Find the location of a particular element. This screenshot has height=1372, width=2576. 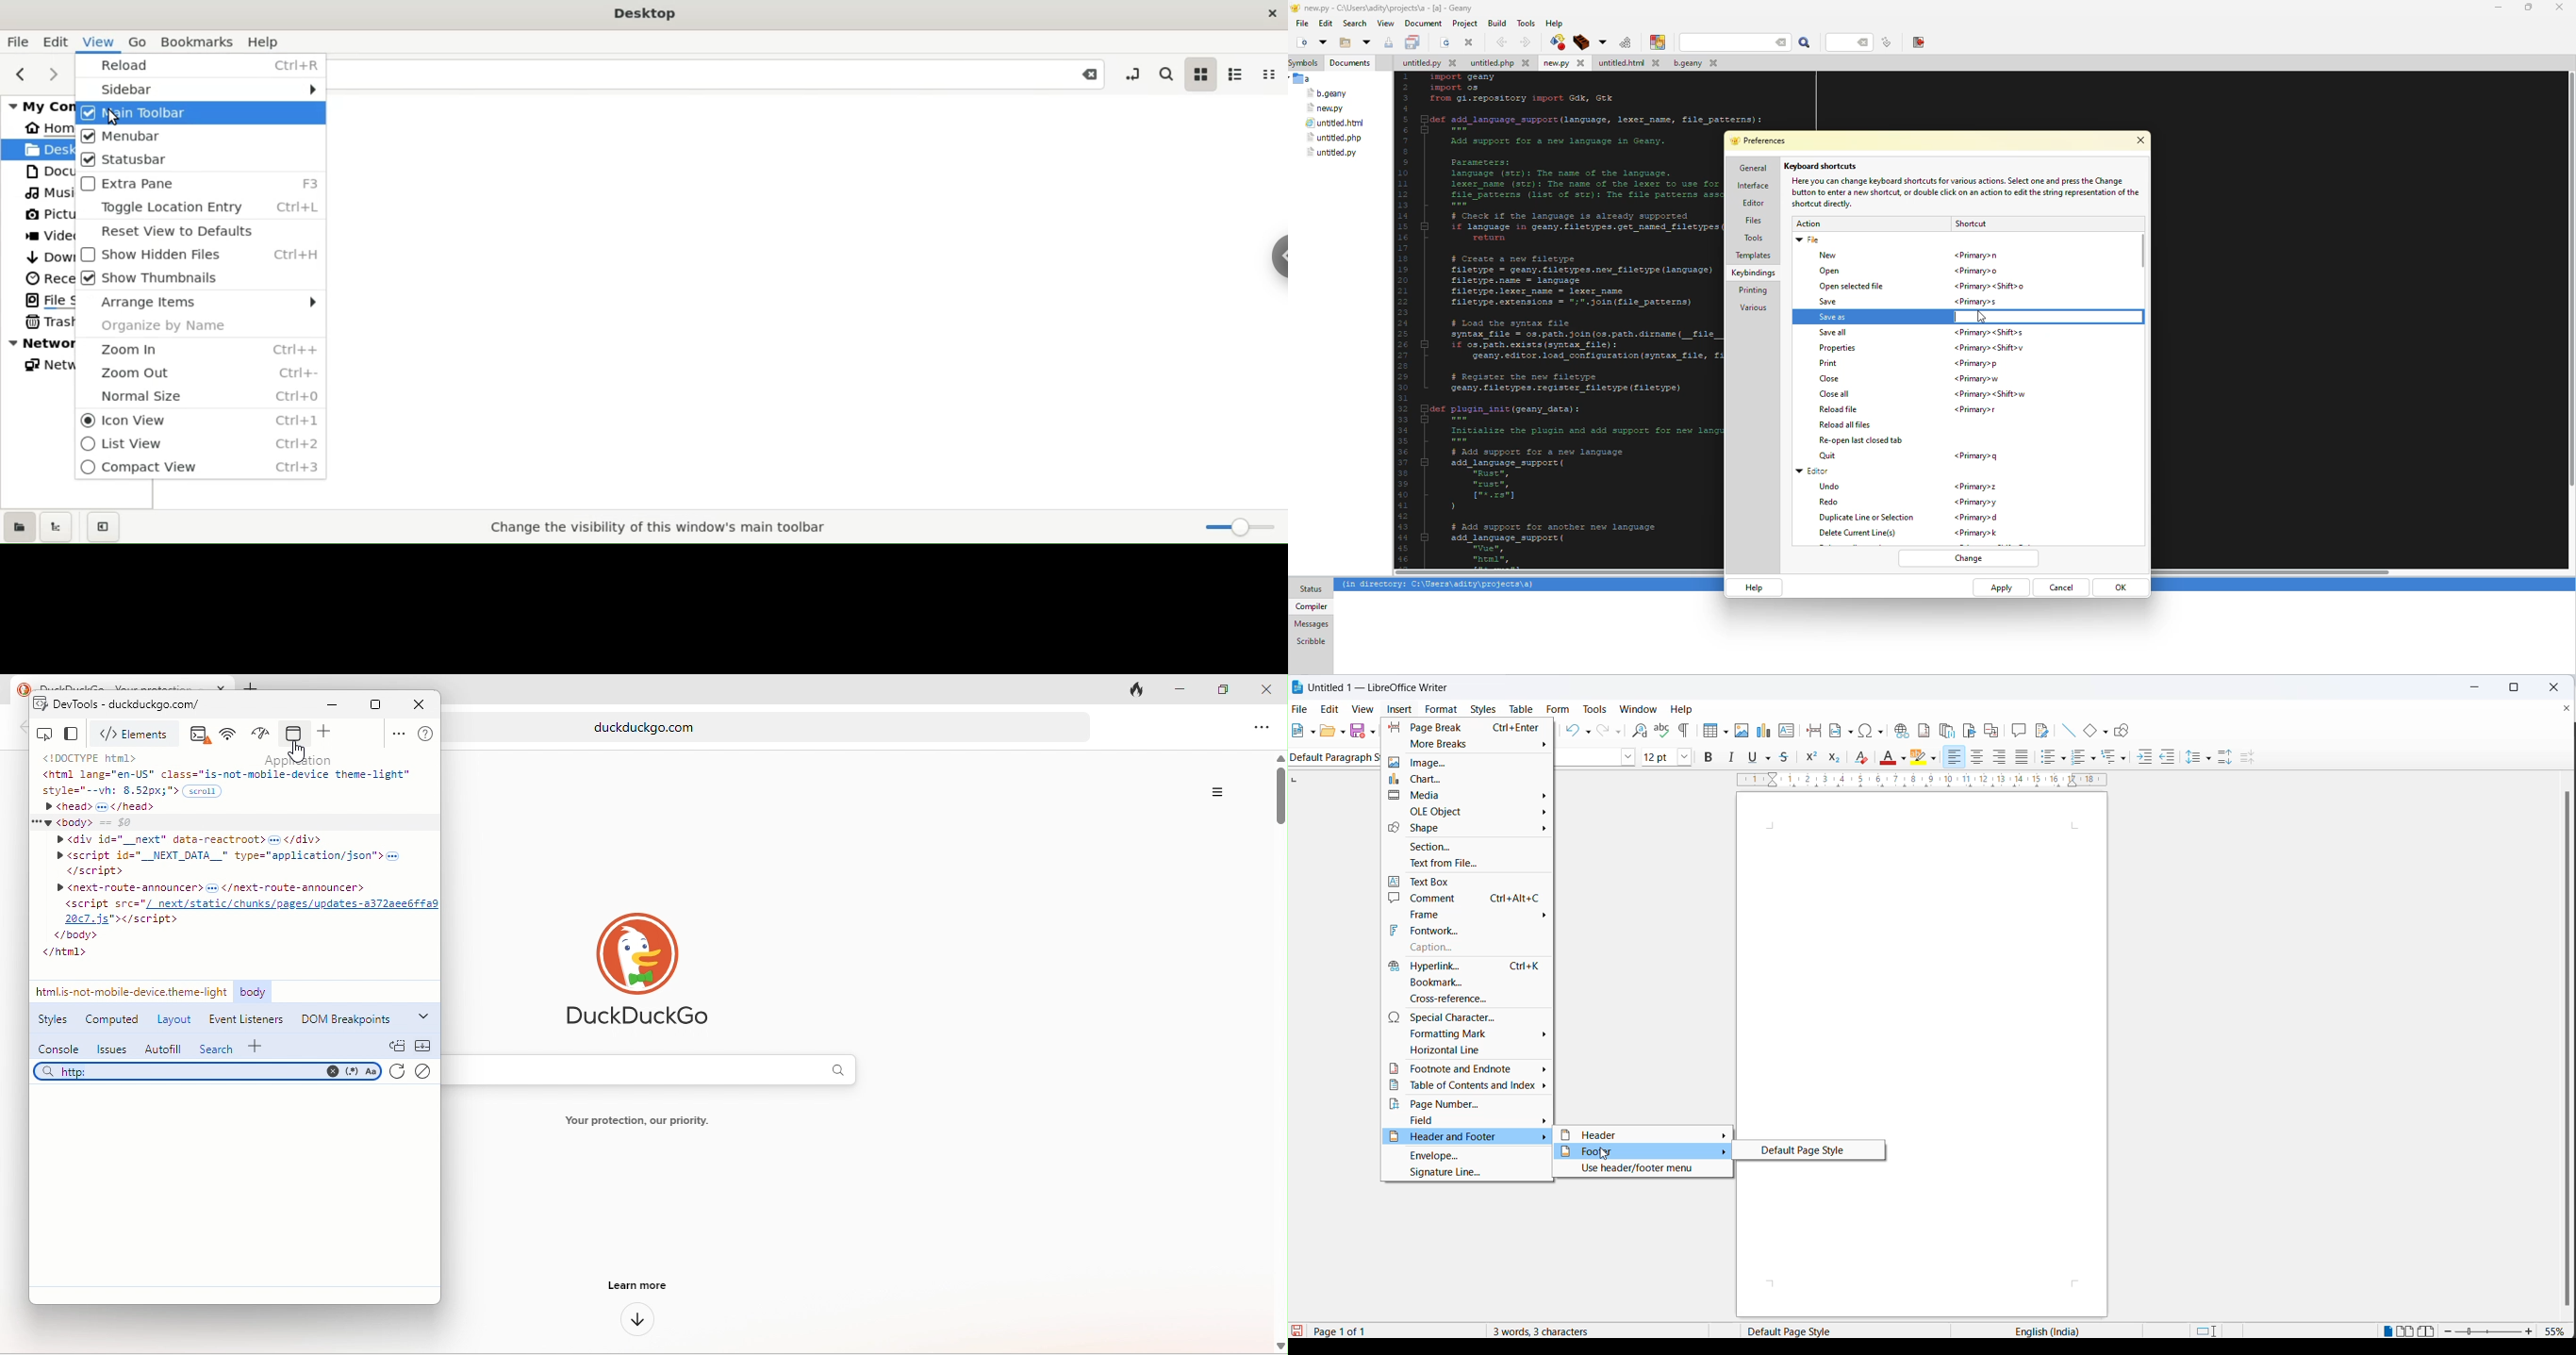

close is located at coordinates (2140, 142).